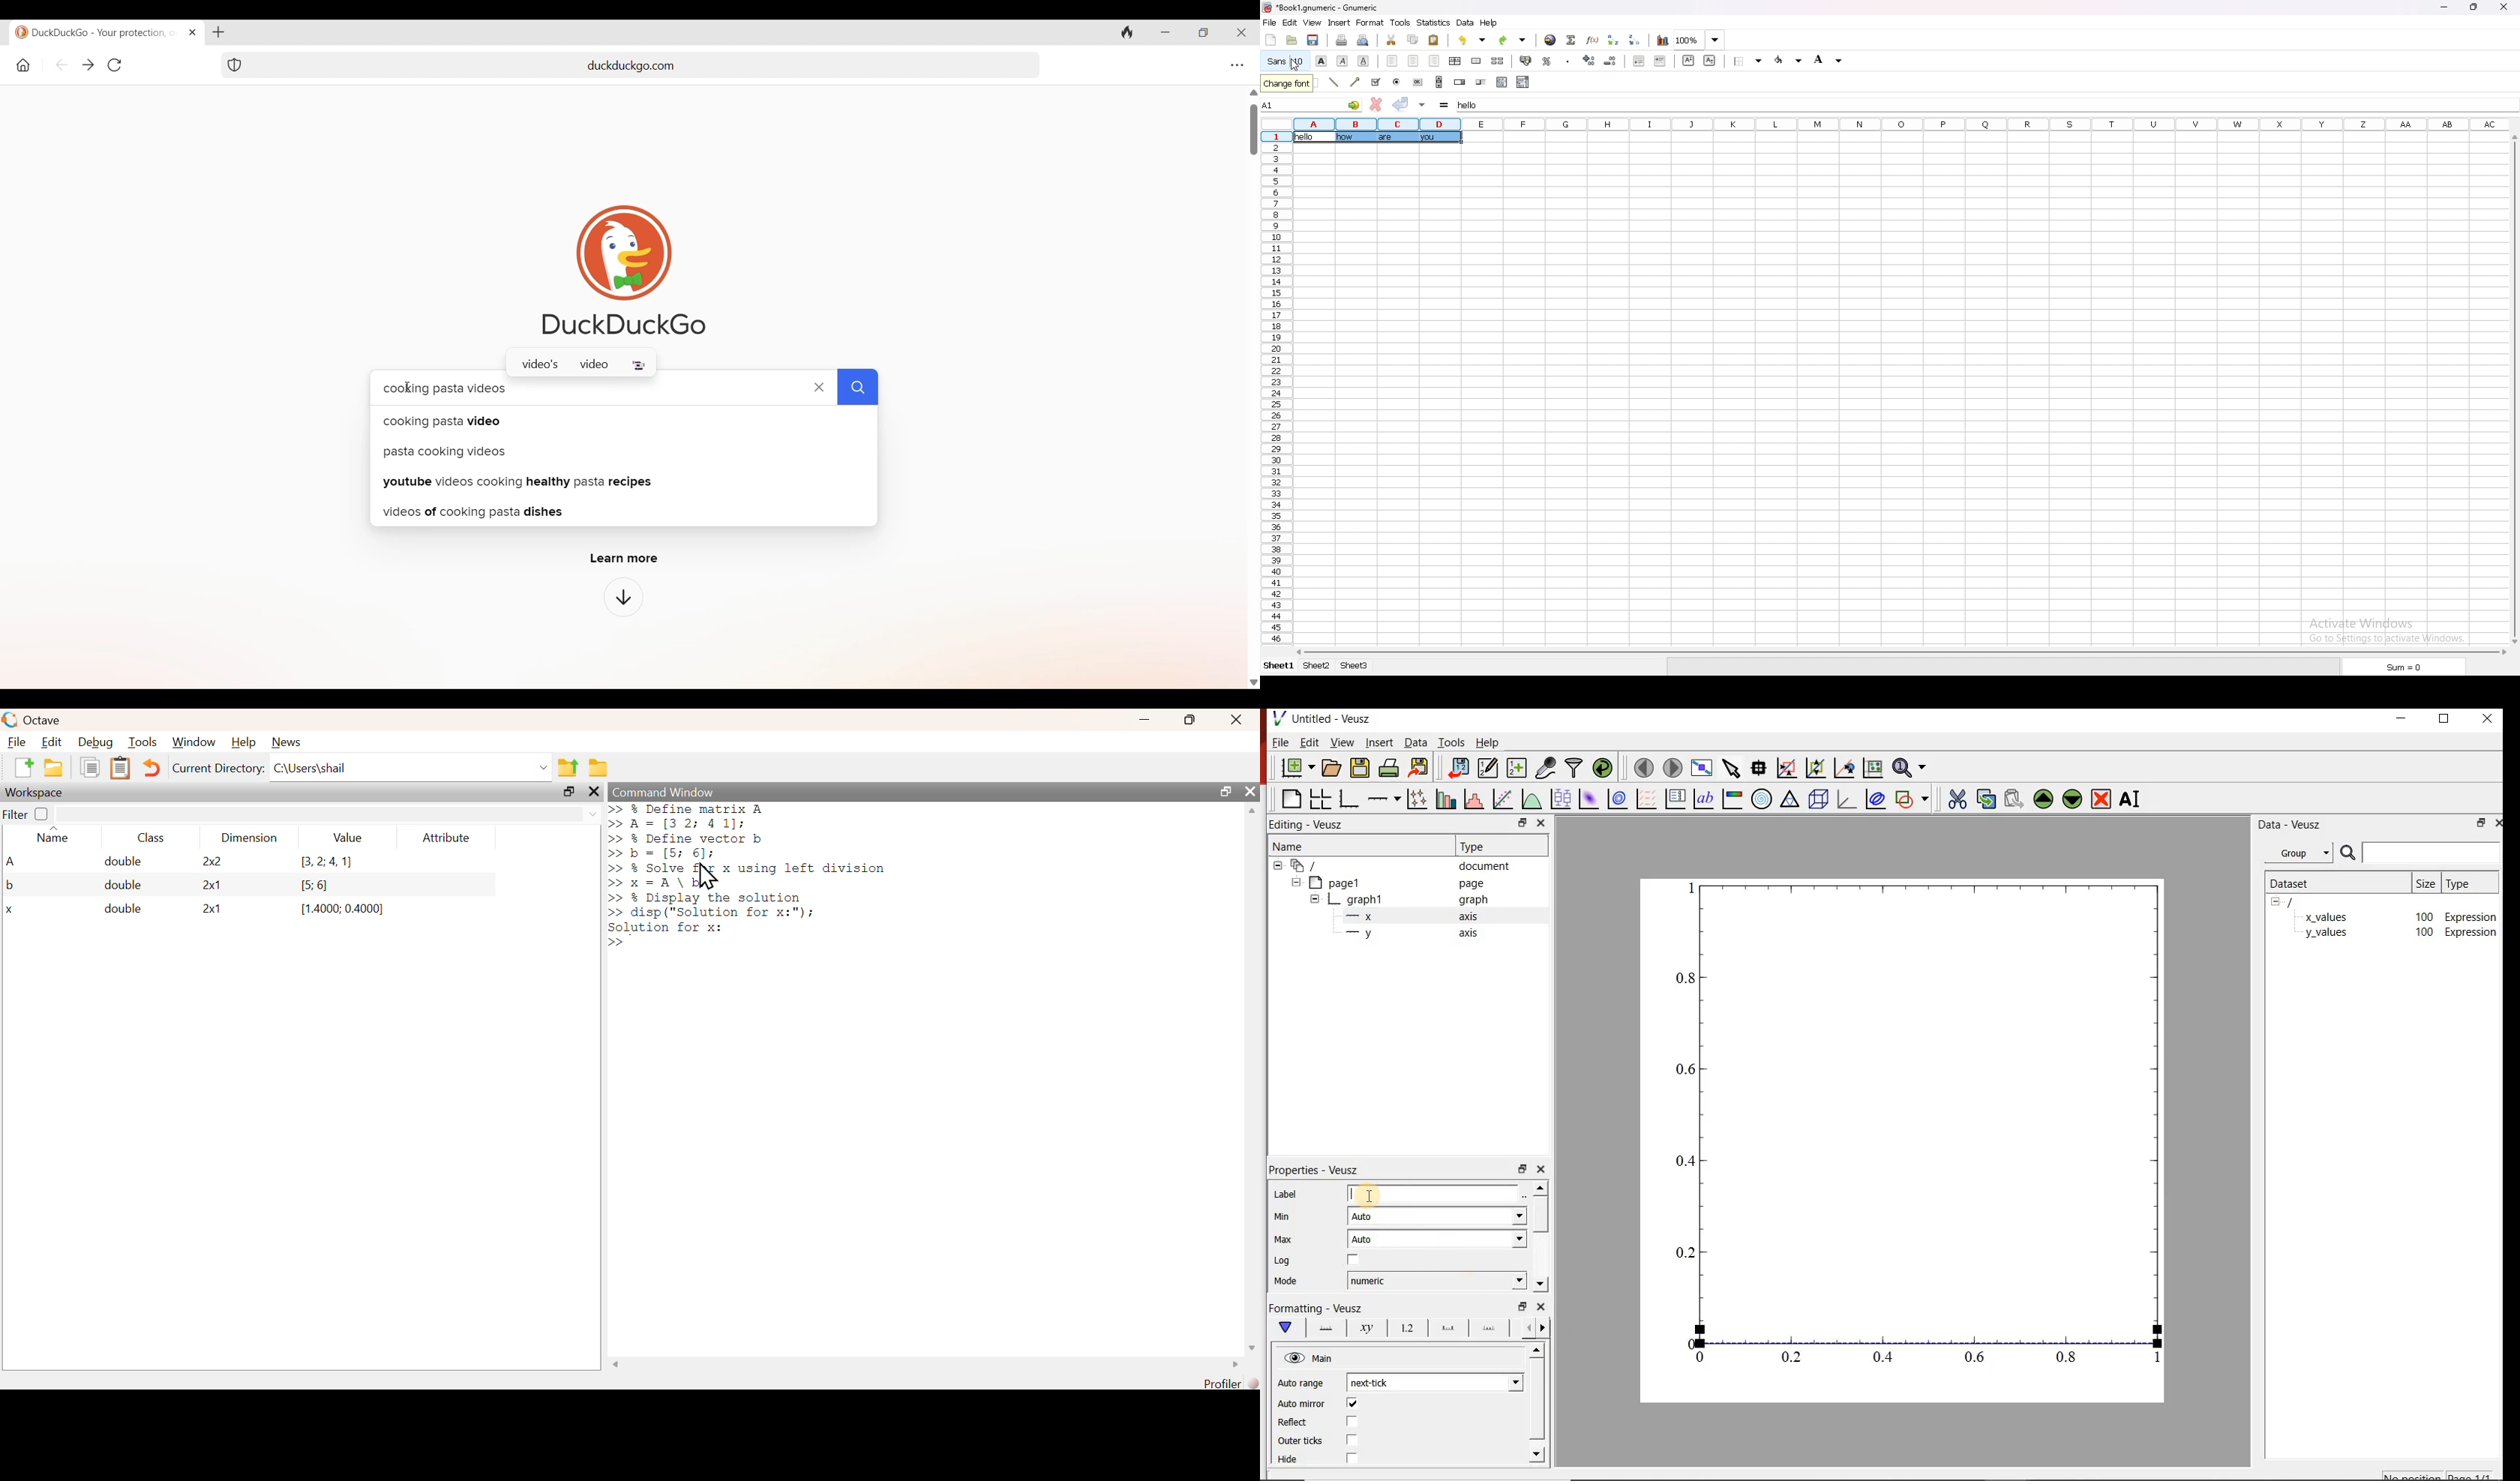  Describe the element at coordinates (51, 837) in the screenshot. I see `name` at that location.